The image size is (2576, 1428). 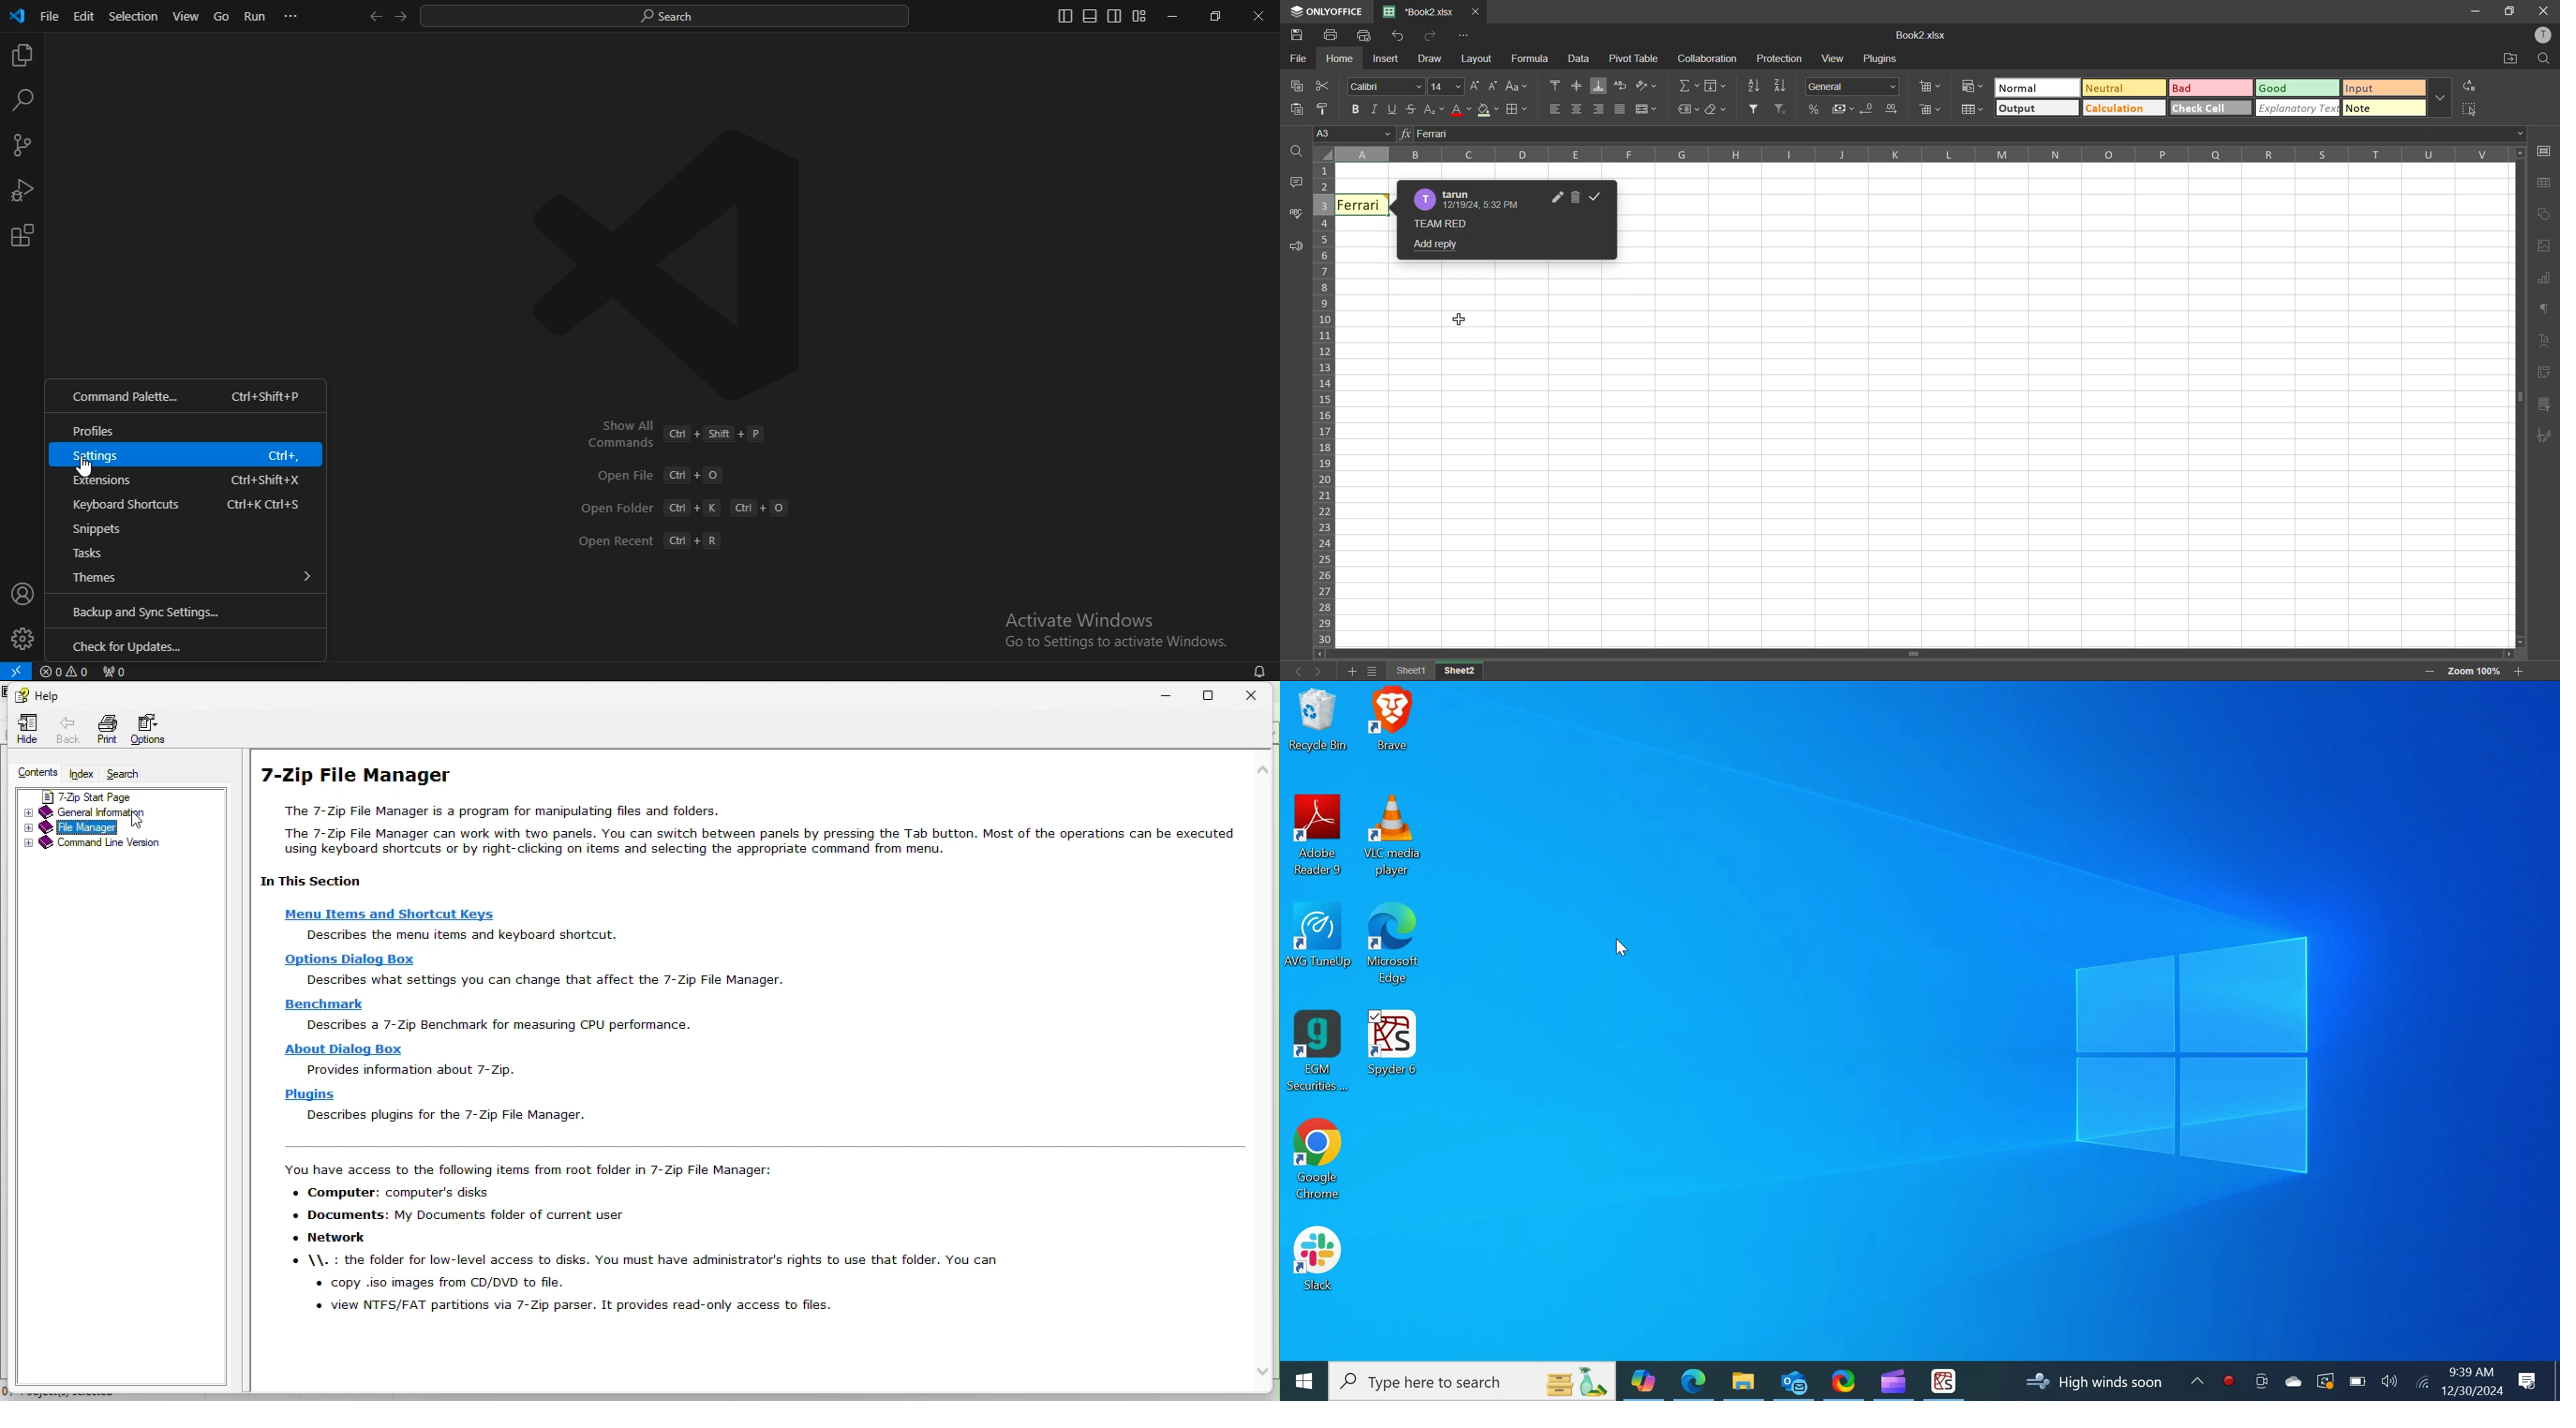 I want to click on view, so click(x=1834, y=59).